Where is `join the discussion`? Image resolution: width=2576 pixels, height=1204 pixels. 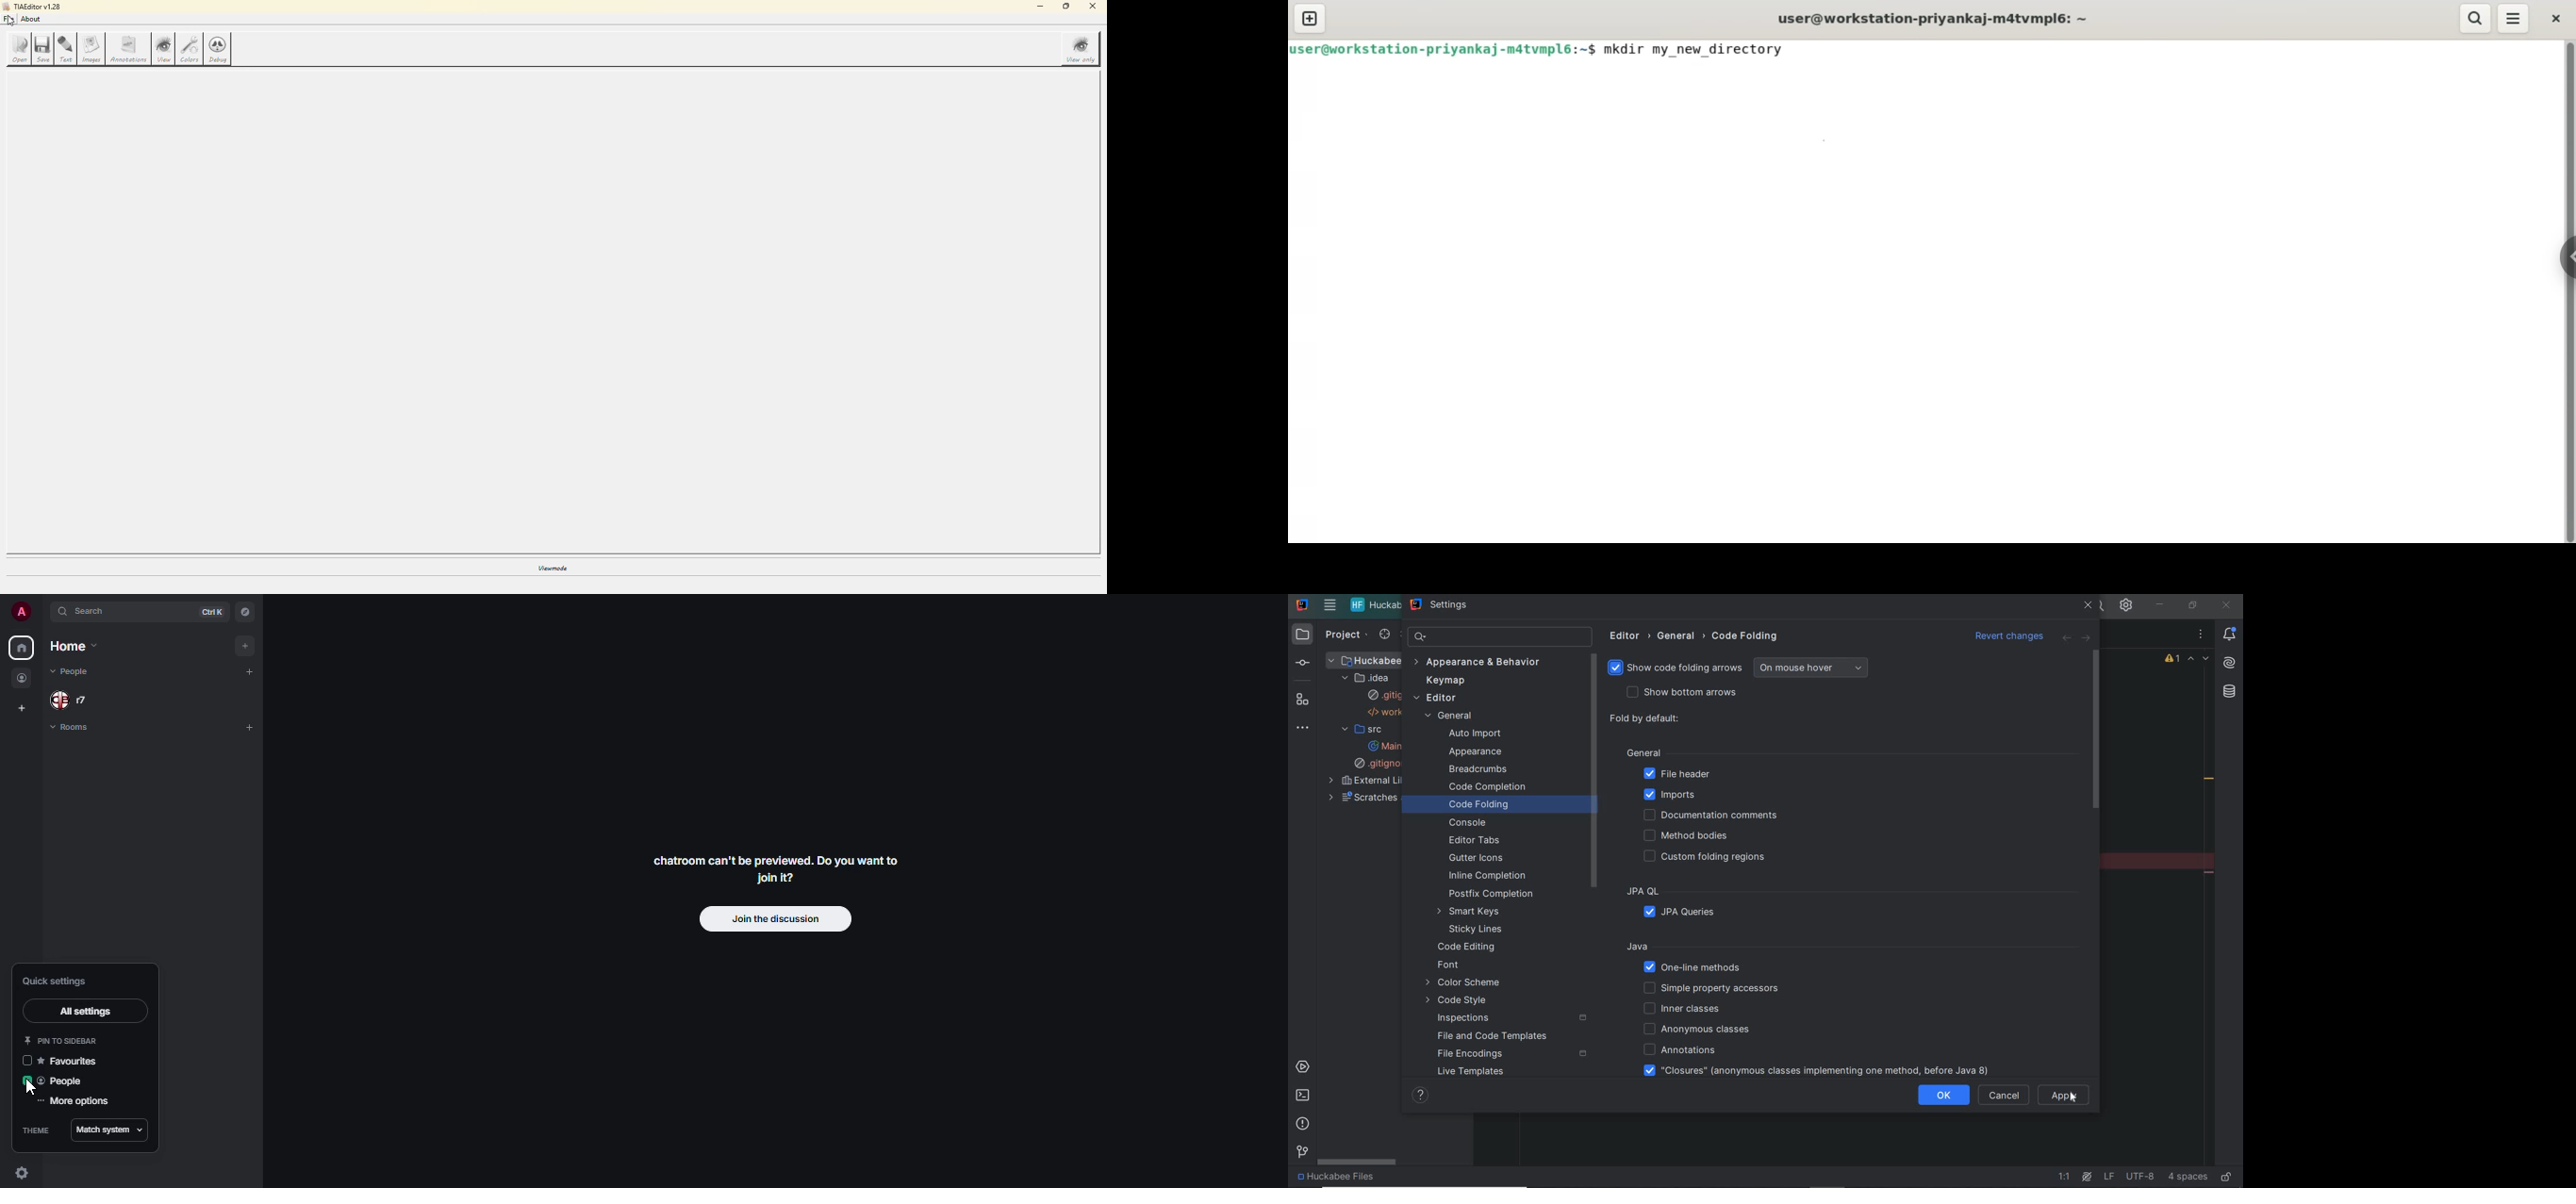 join the discussion is located at coordinates (773, 920).